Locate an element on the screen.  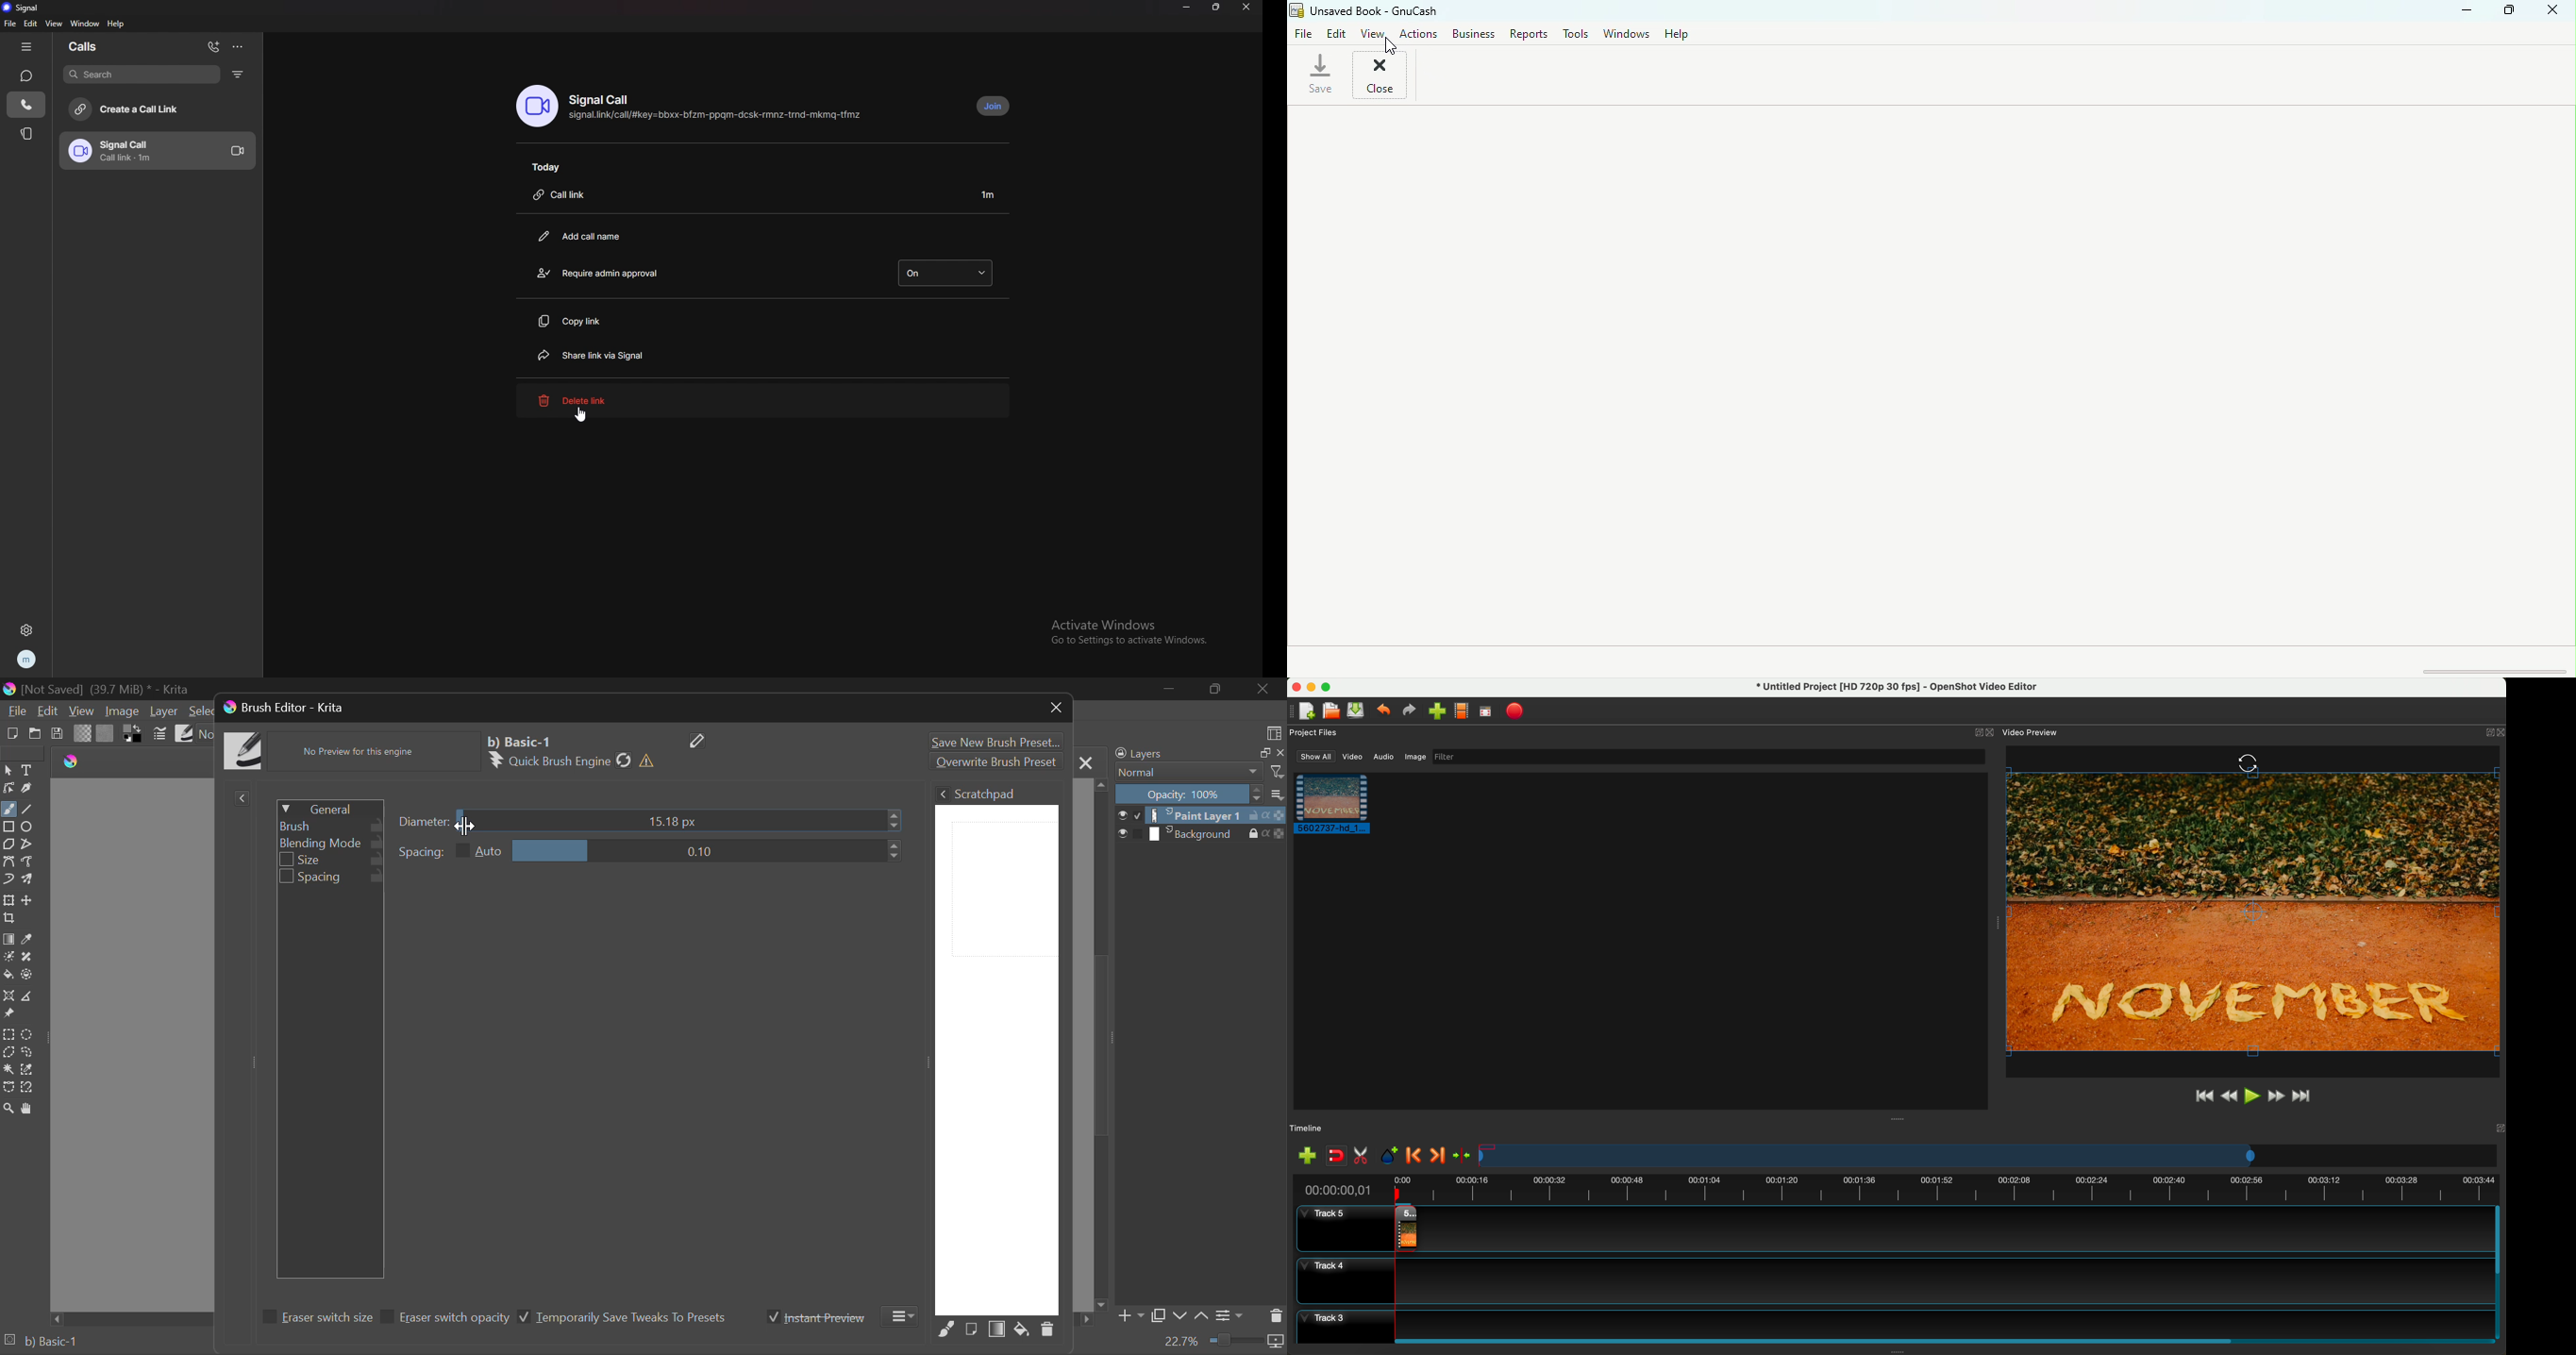
call image is located at coordinates (537, 106).